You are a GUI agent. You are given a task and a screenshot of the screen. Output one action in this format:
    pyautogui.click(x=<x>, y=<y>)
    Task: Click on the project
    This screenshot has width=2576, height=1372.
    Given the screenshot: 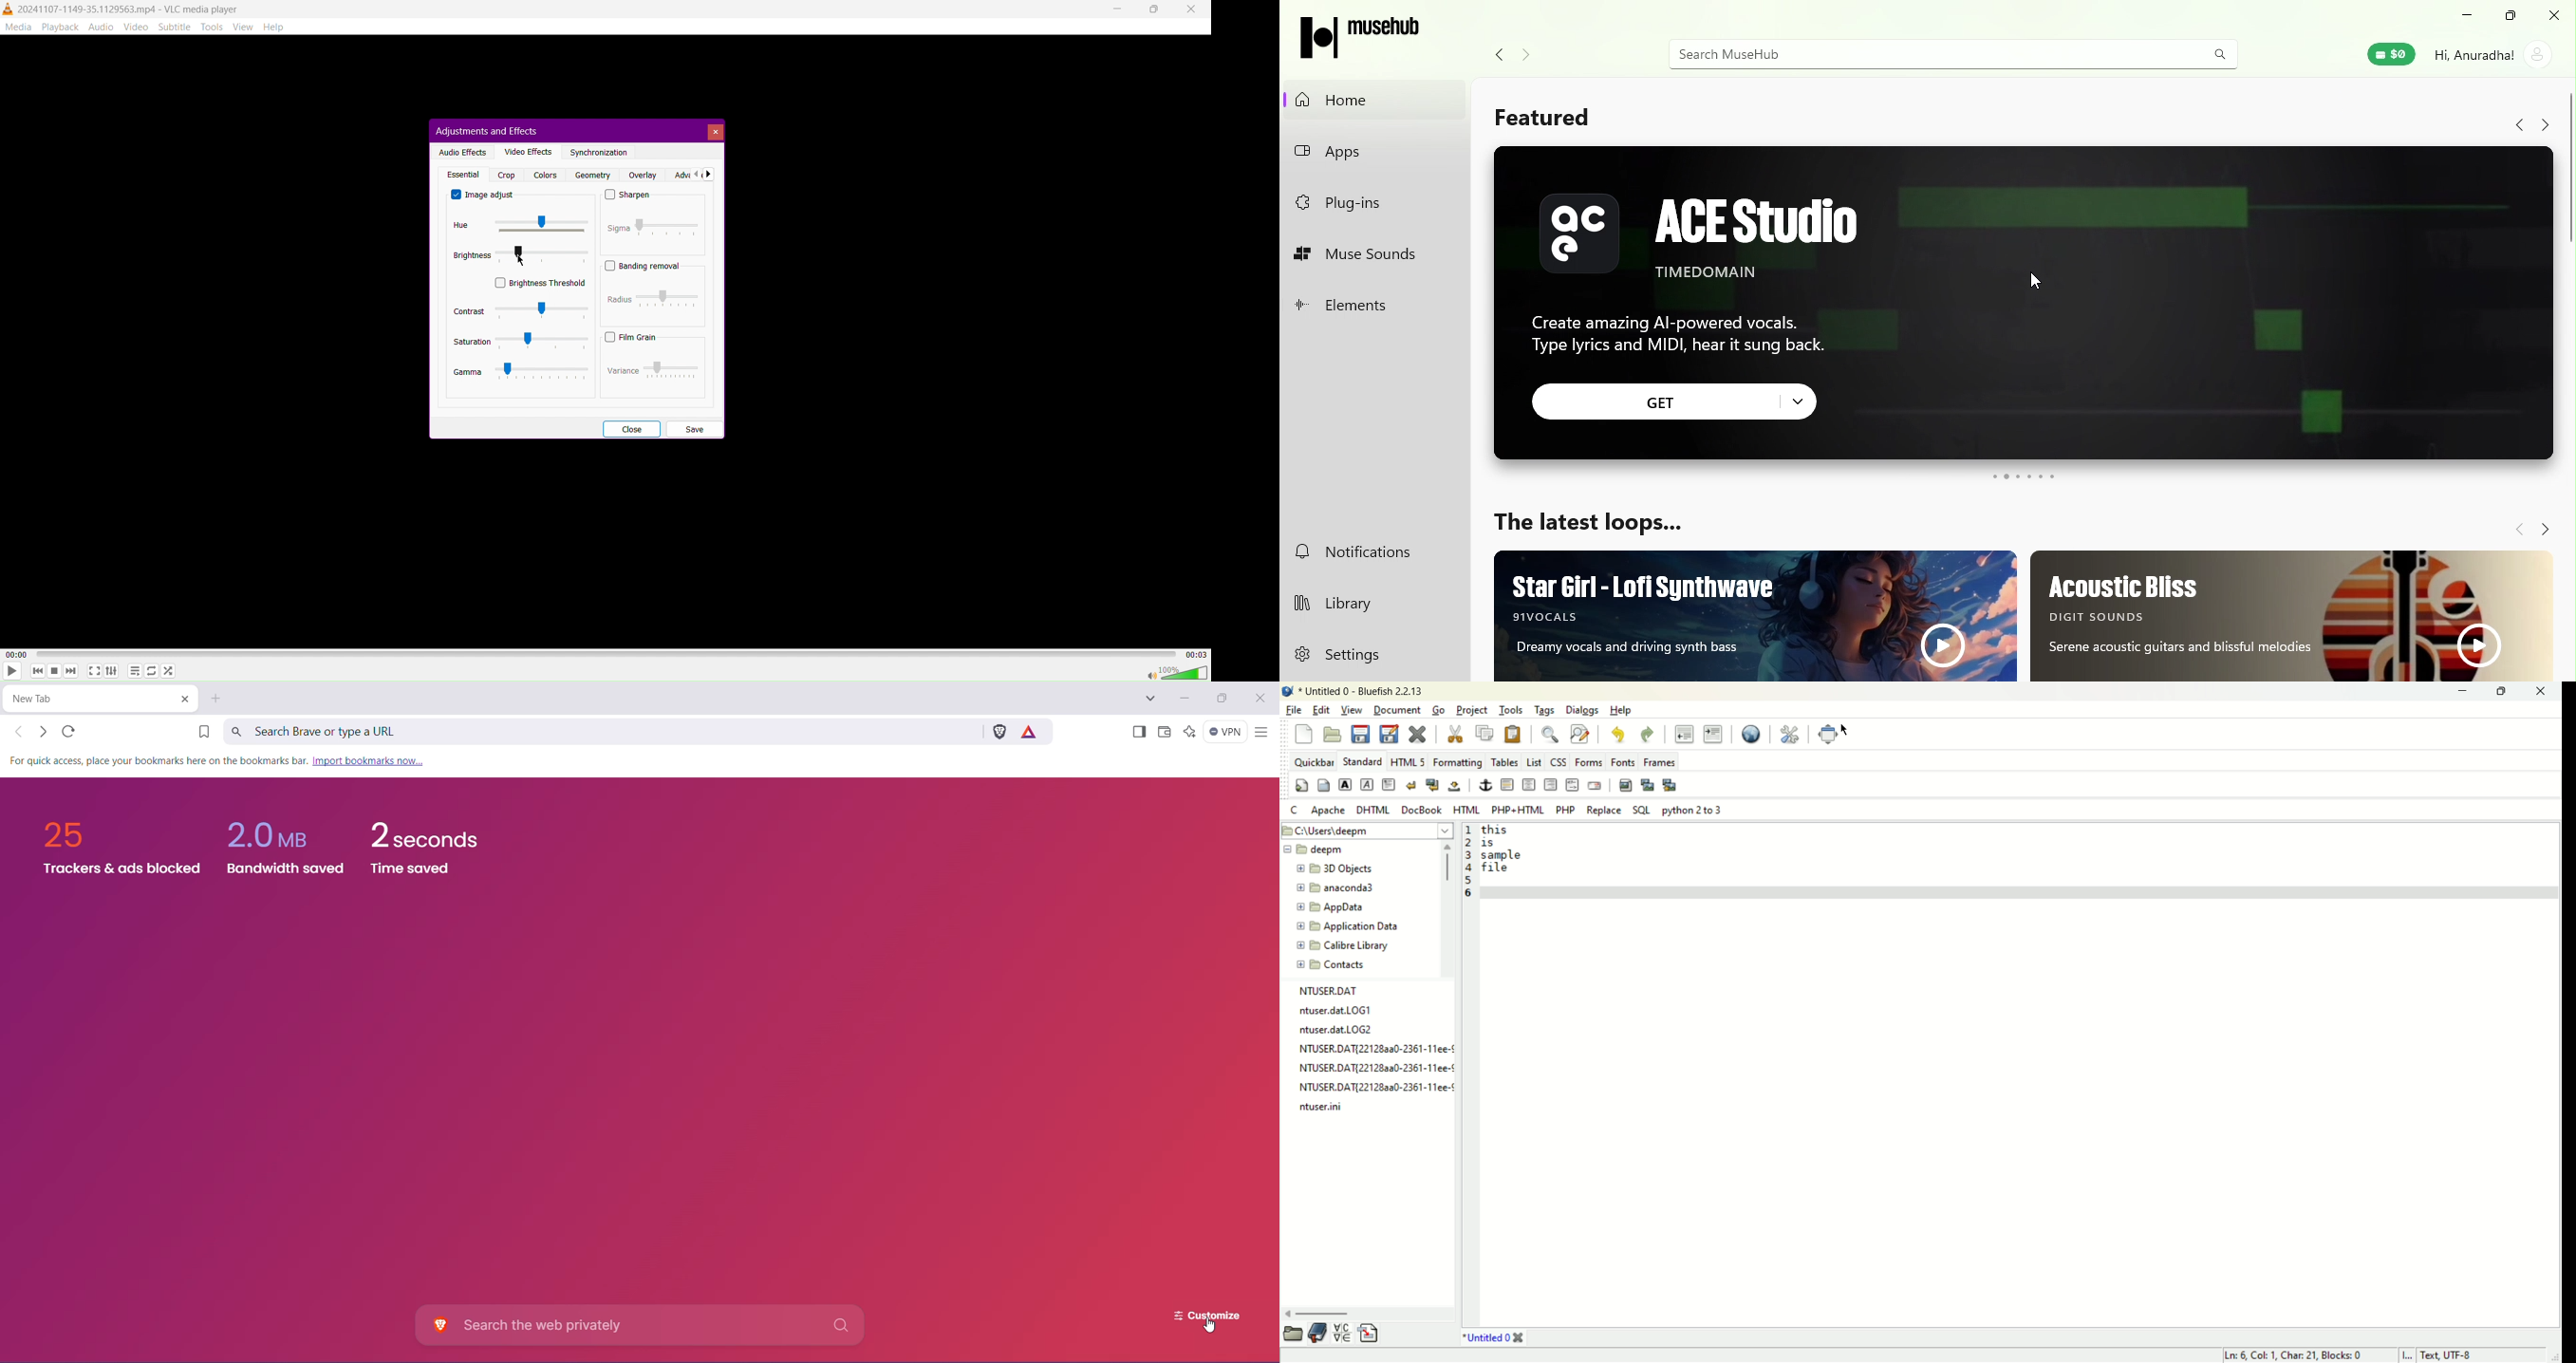 What is the action you would take?
    pyautogui.click(x=1473, y=710)
    